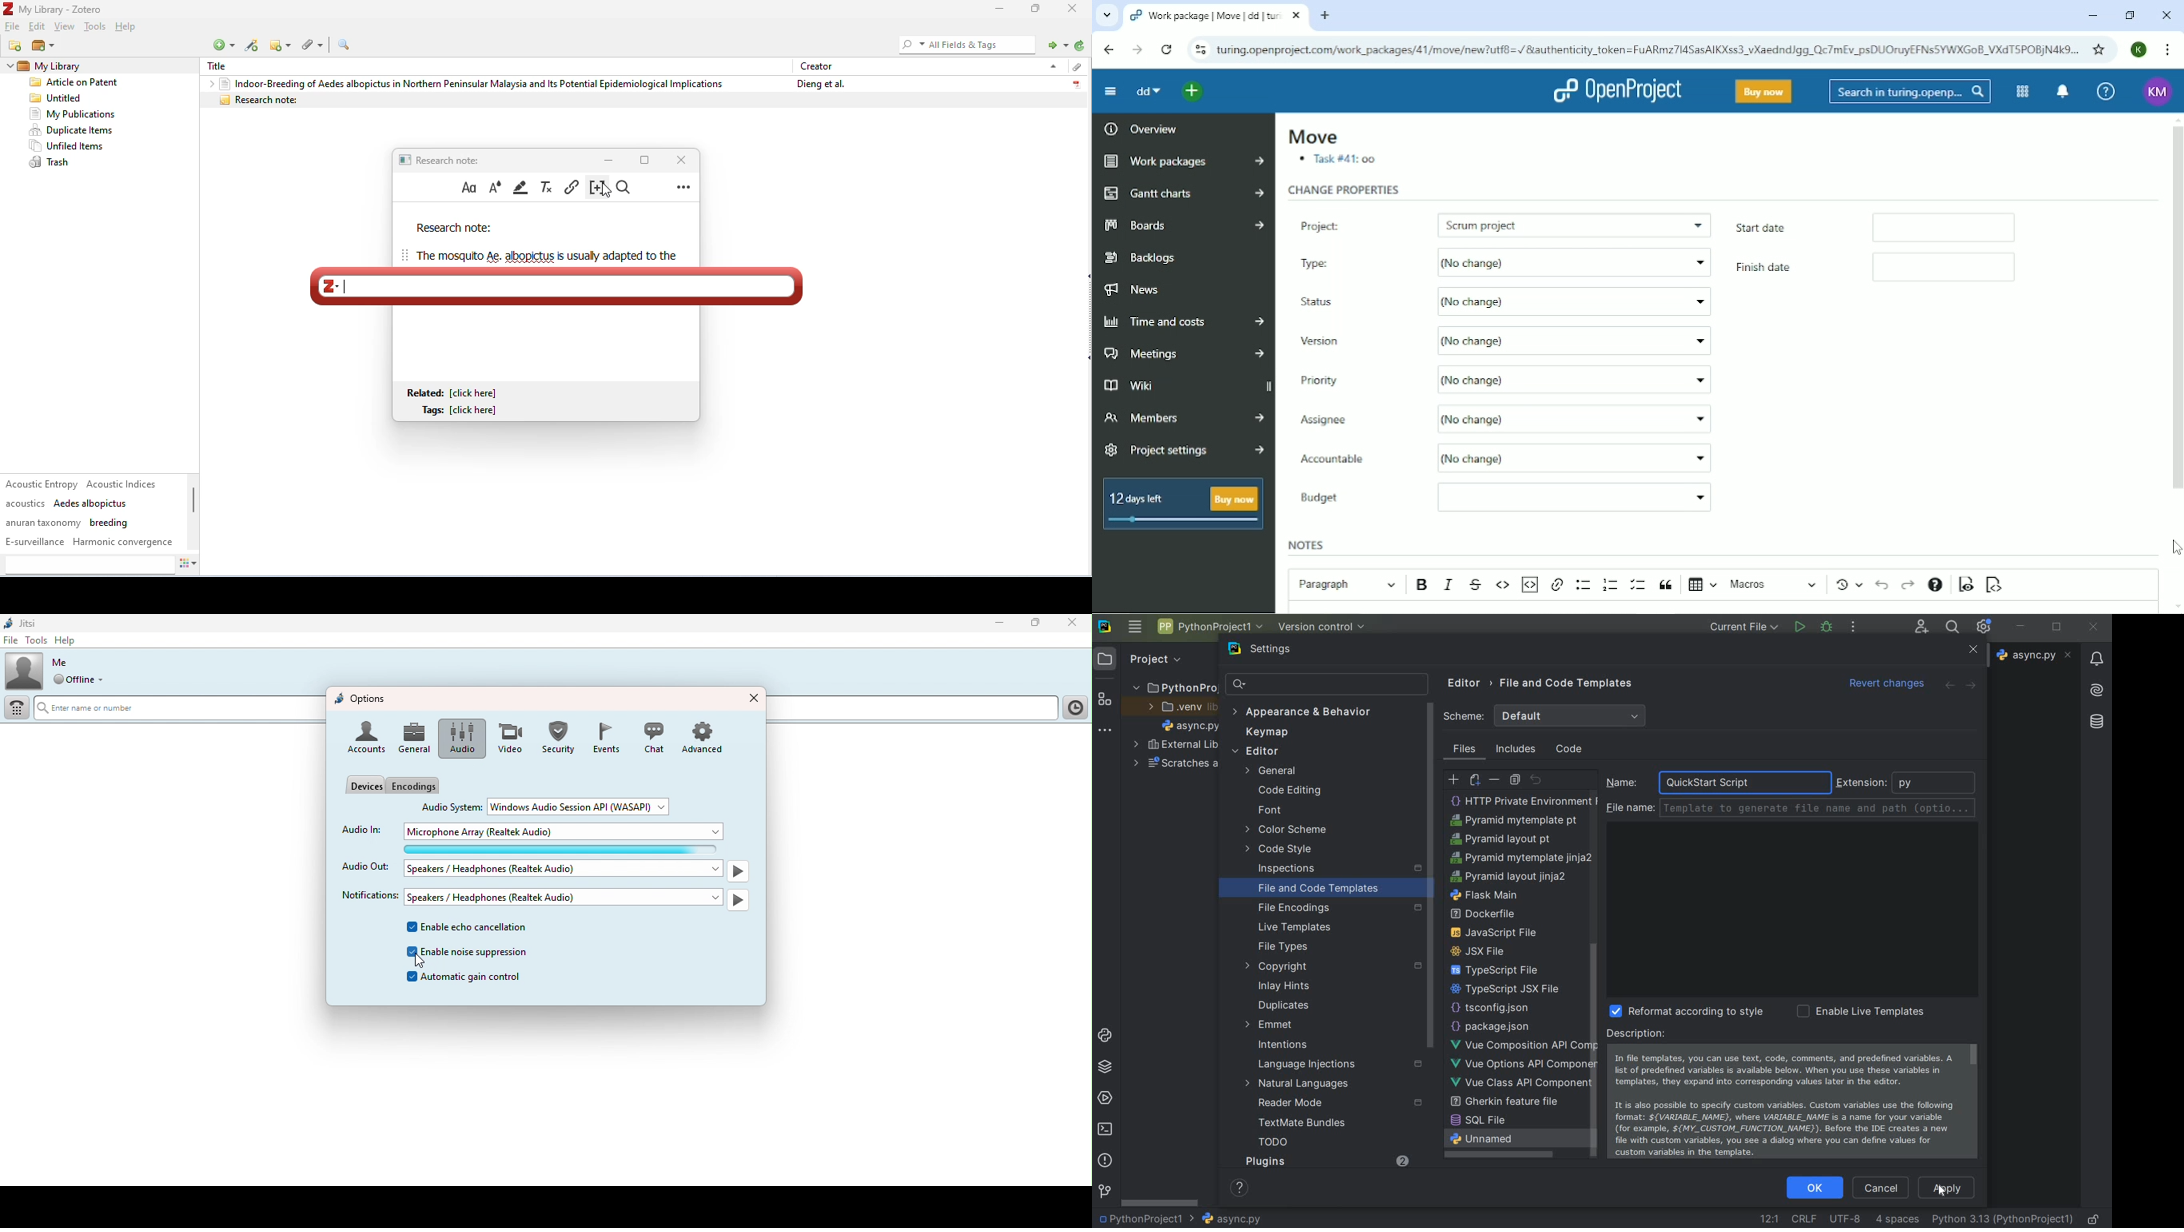 Image resolution: width=2184 pixels, height=1232 pixels. Describe the element at coordinates (1557, 585) in the screenshot. I see `Link` at that location.